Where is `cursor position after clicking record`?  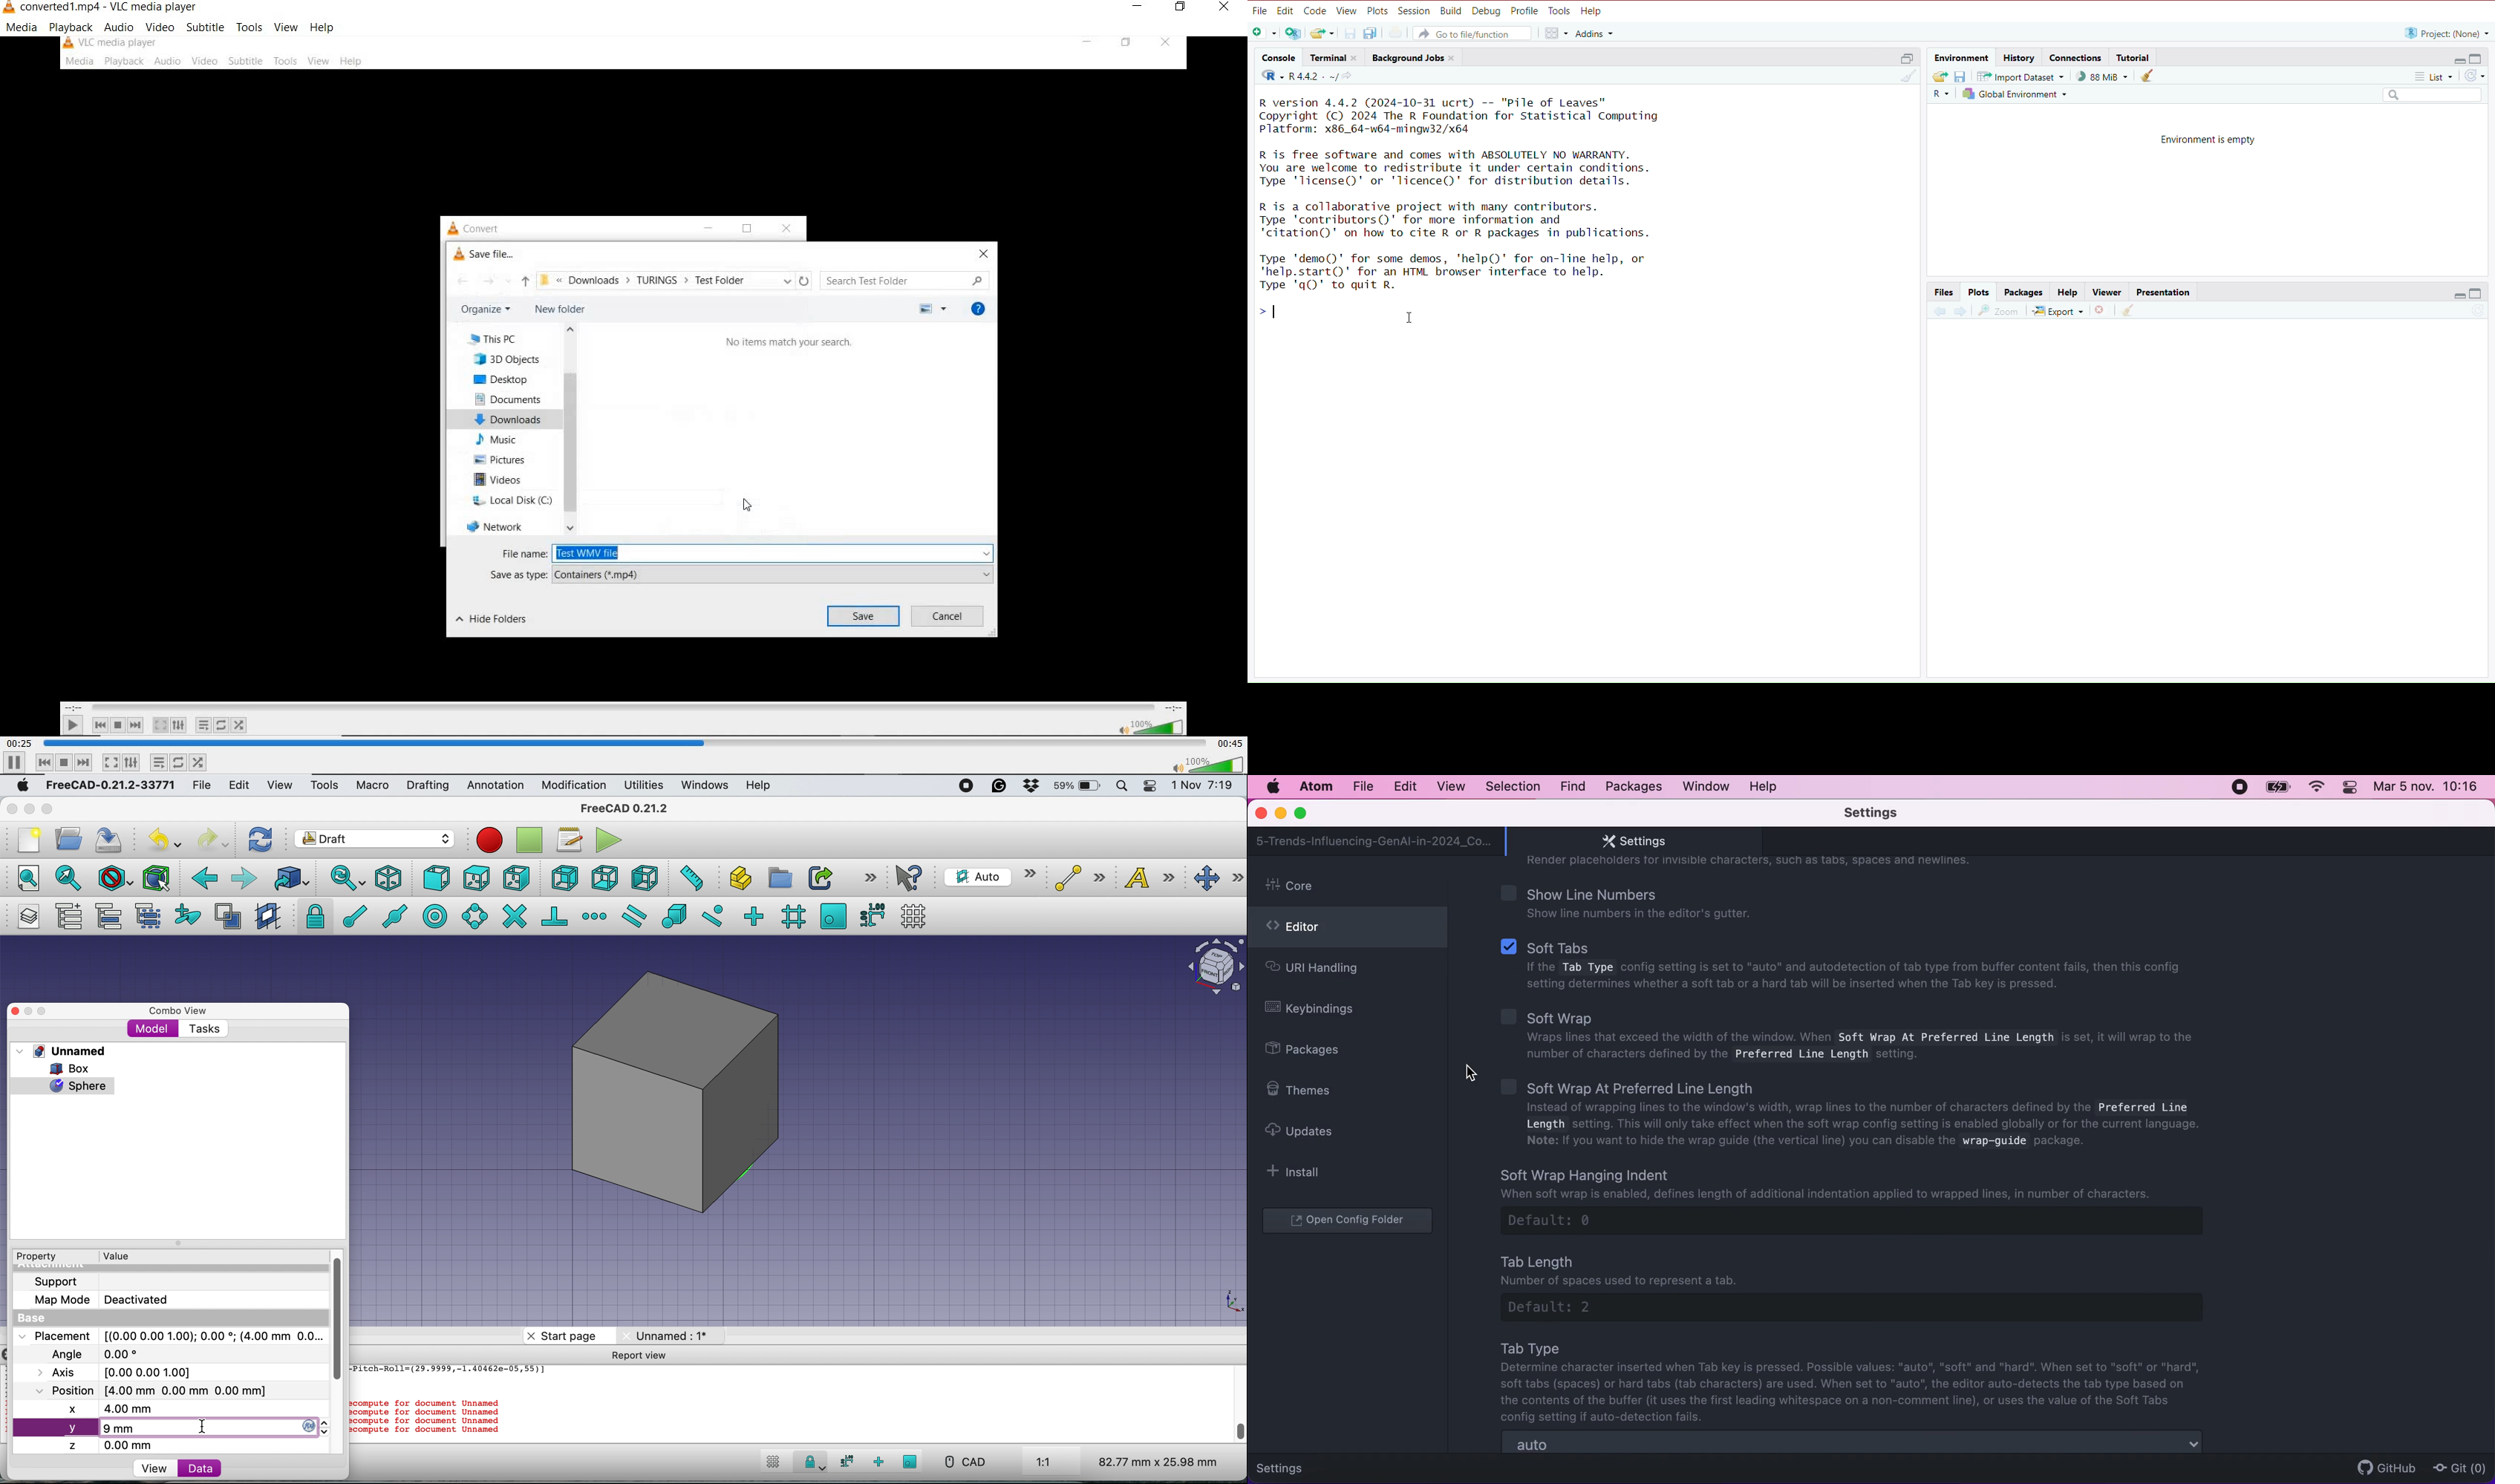
cursor position after clicking record is located at coordinates (747, 505).